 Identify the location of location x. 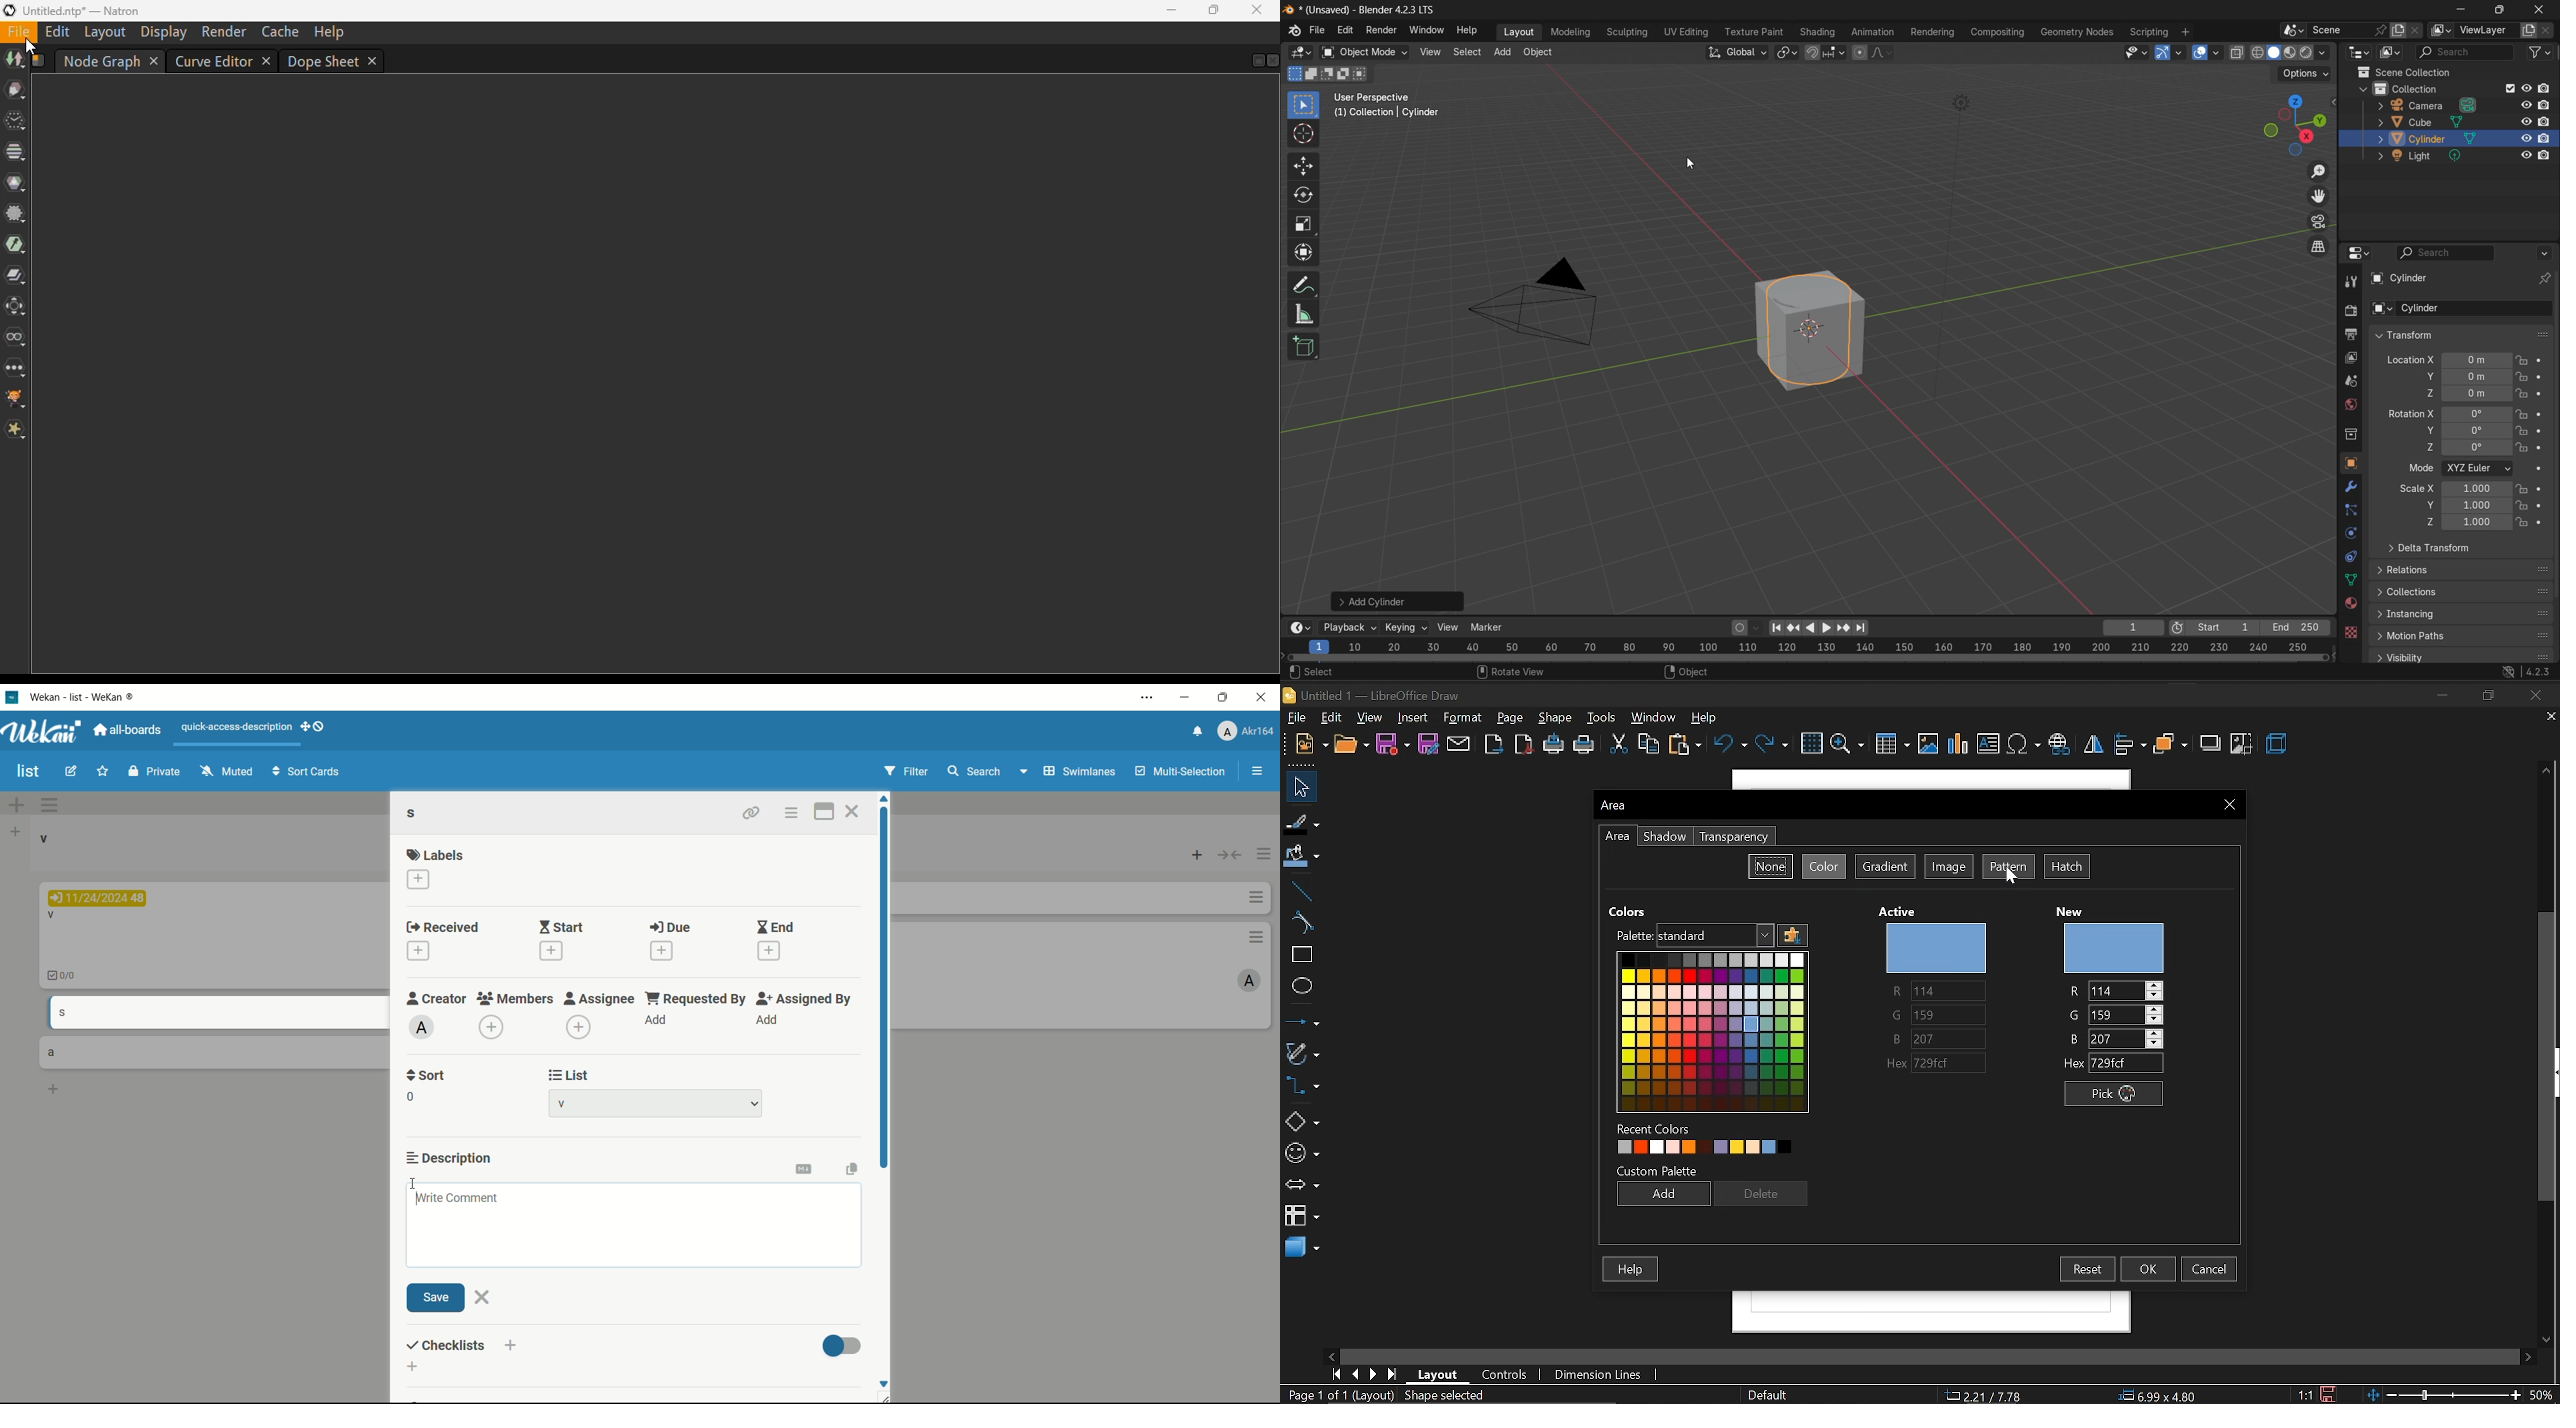
(2447, 359).